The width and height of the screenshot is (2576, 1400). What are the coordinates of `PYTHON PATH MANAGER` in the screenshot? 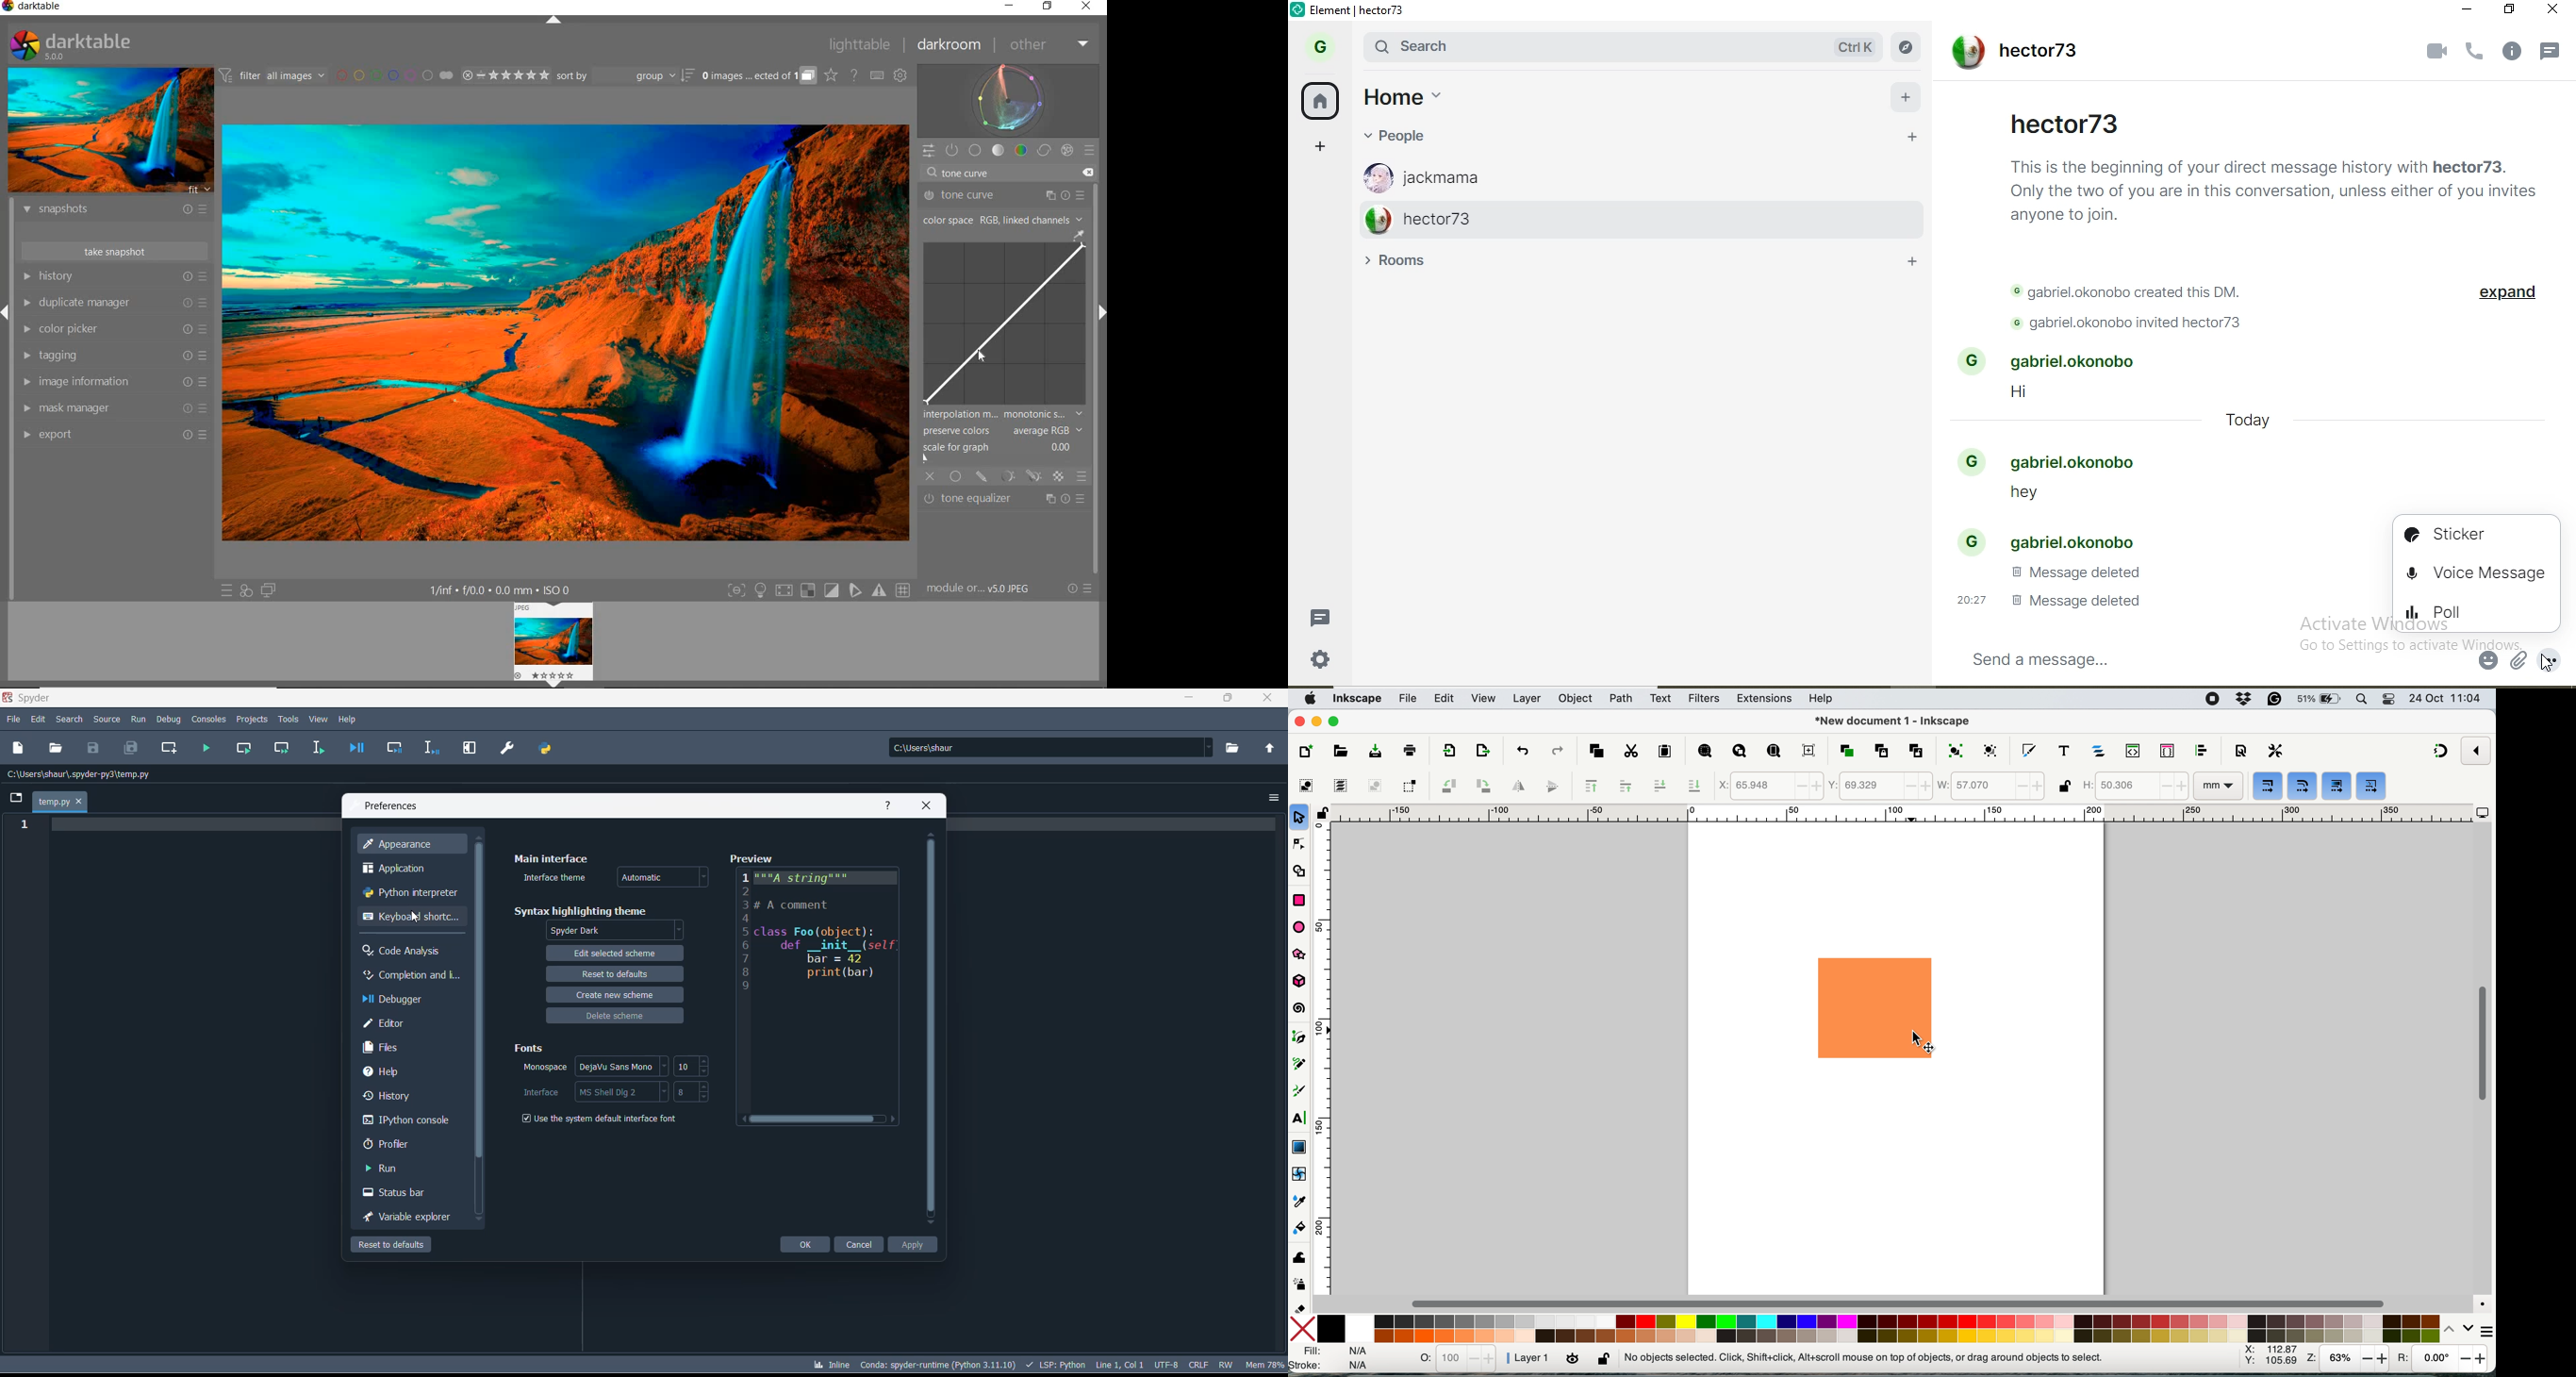 It's located at (545, 746).